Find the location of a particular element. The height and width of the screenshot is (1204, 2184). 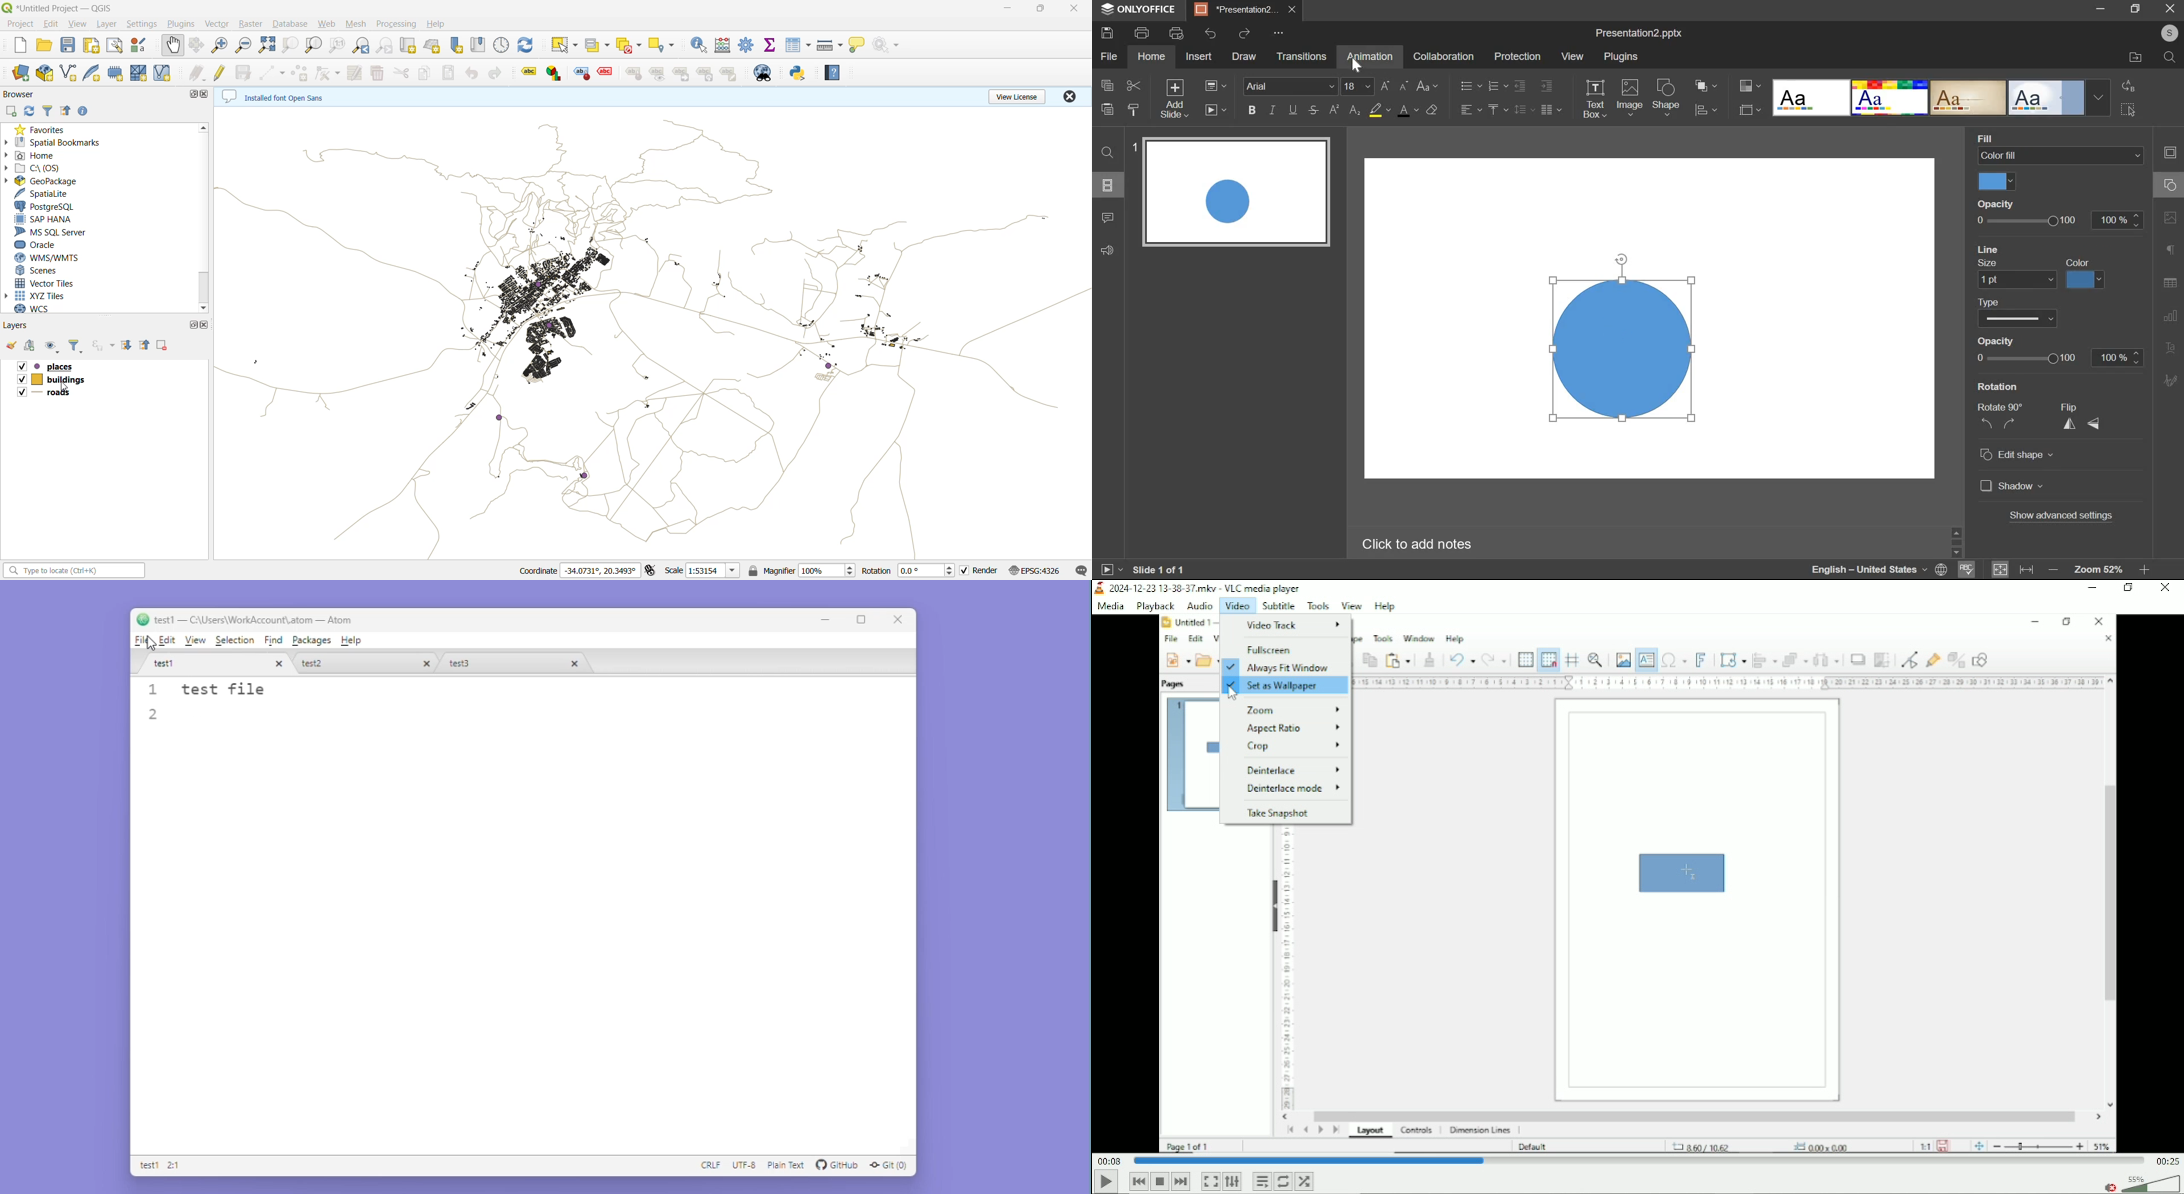

paste is located at coordinates (1107, 108).